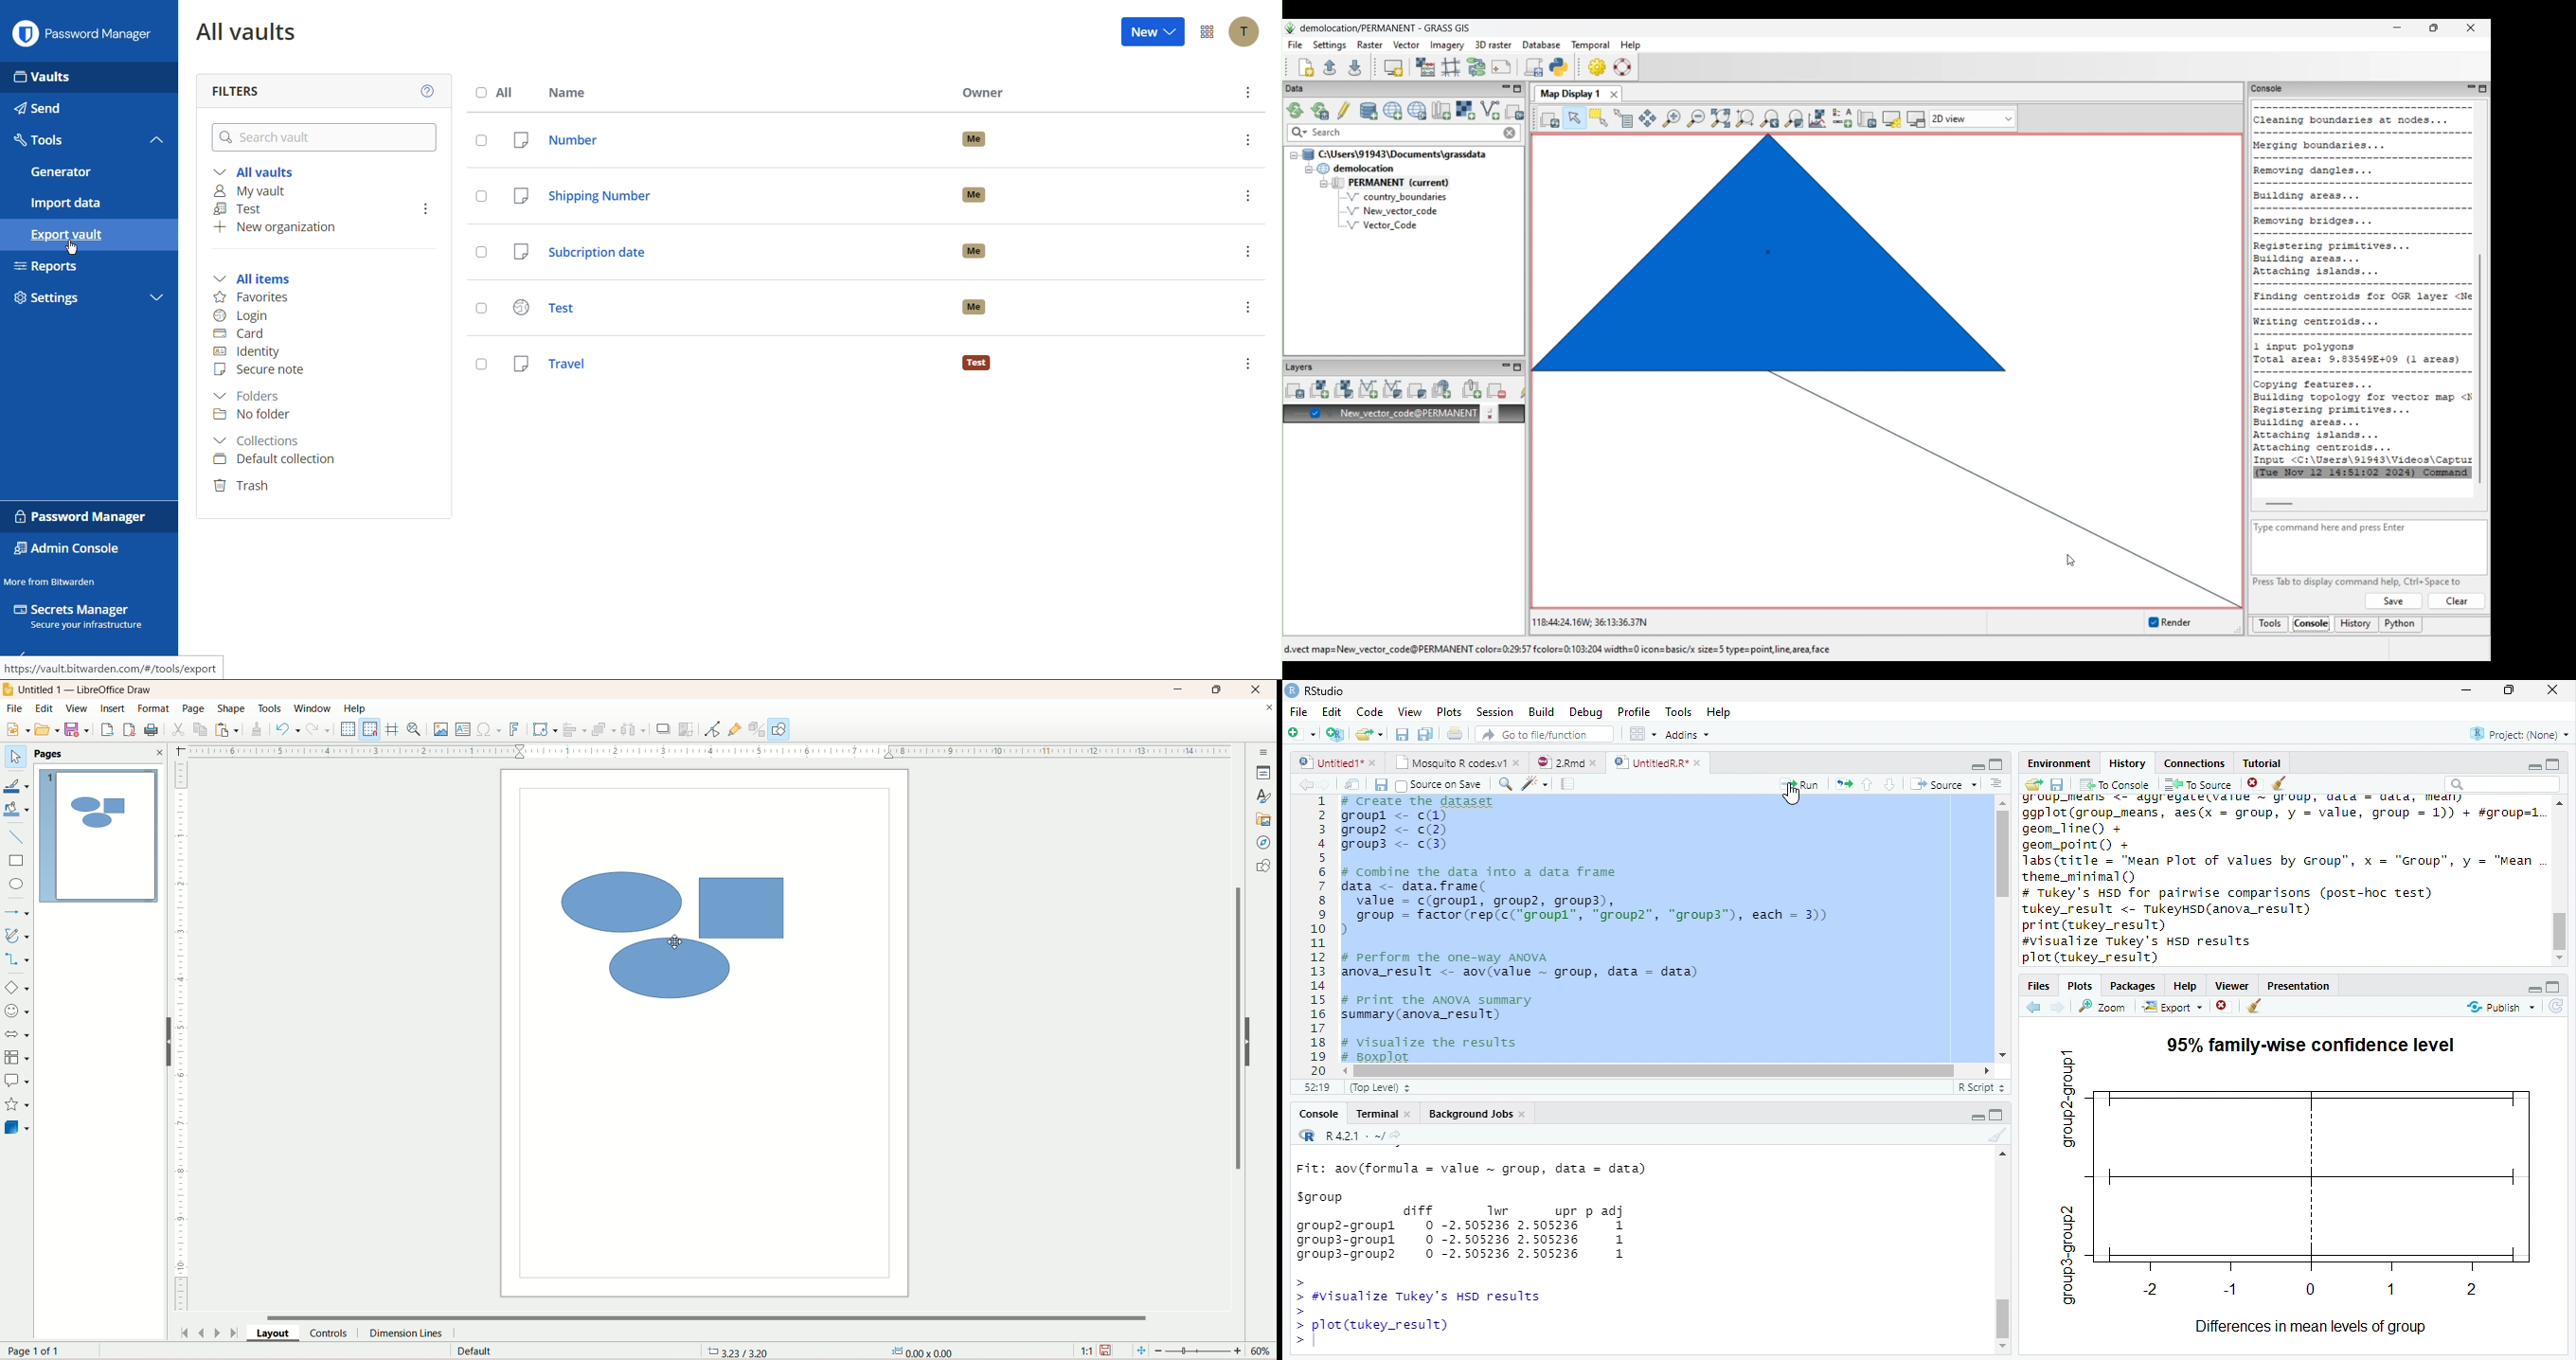 The height and width of the screenshot is (1372, 2576). Describe the element at coordinates (779, 729) in the screenshot. I see `draw function` at that location.